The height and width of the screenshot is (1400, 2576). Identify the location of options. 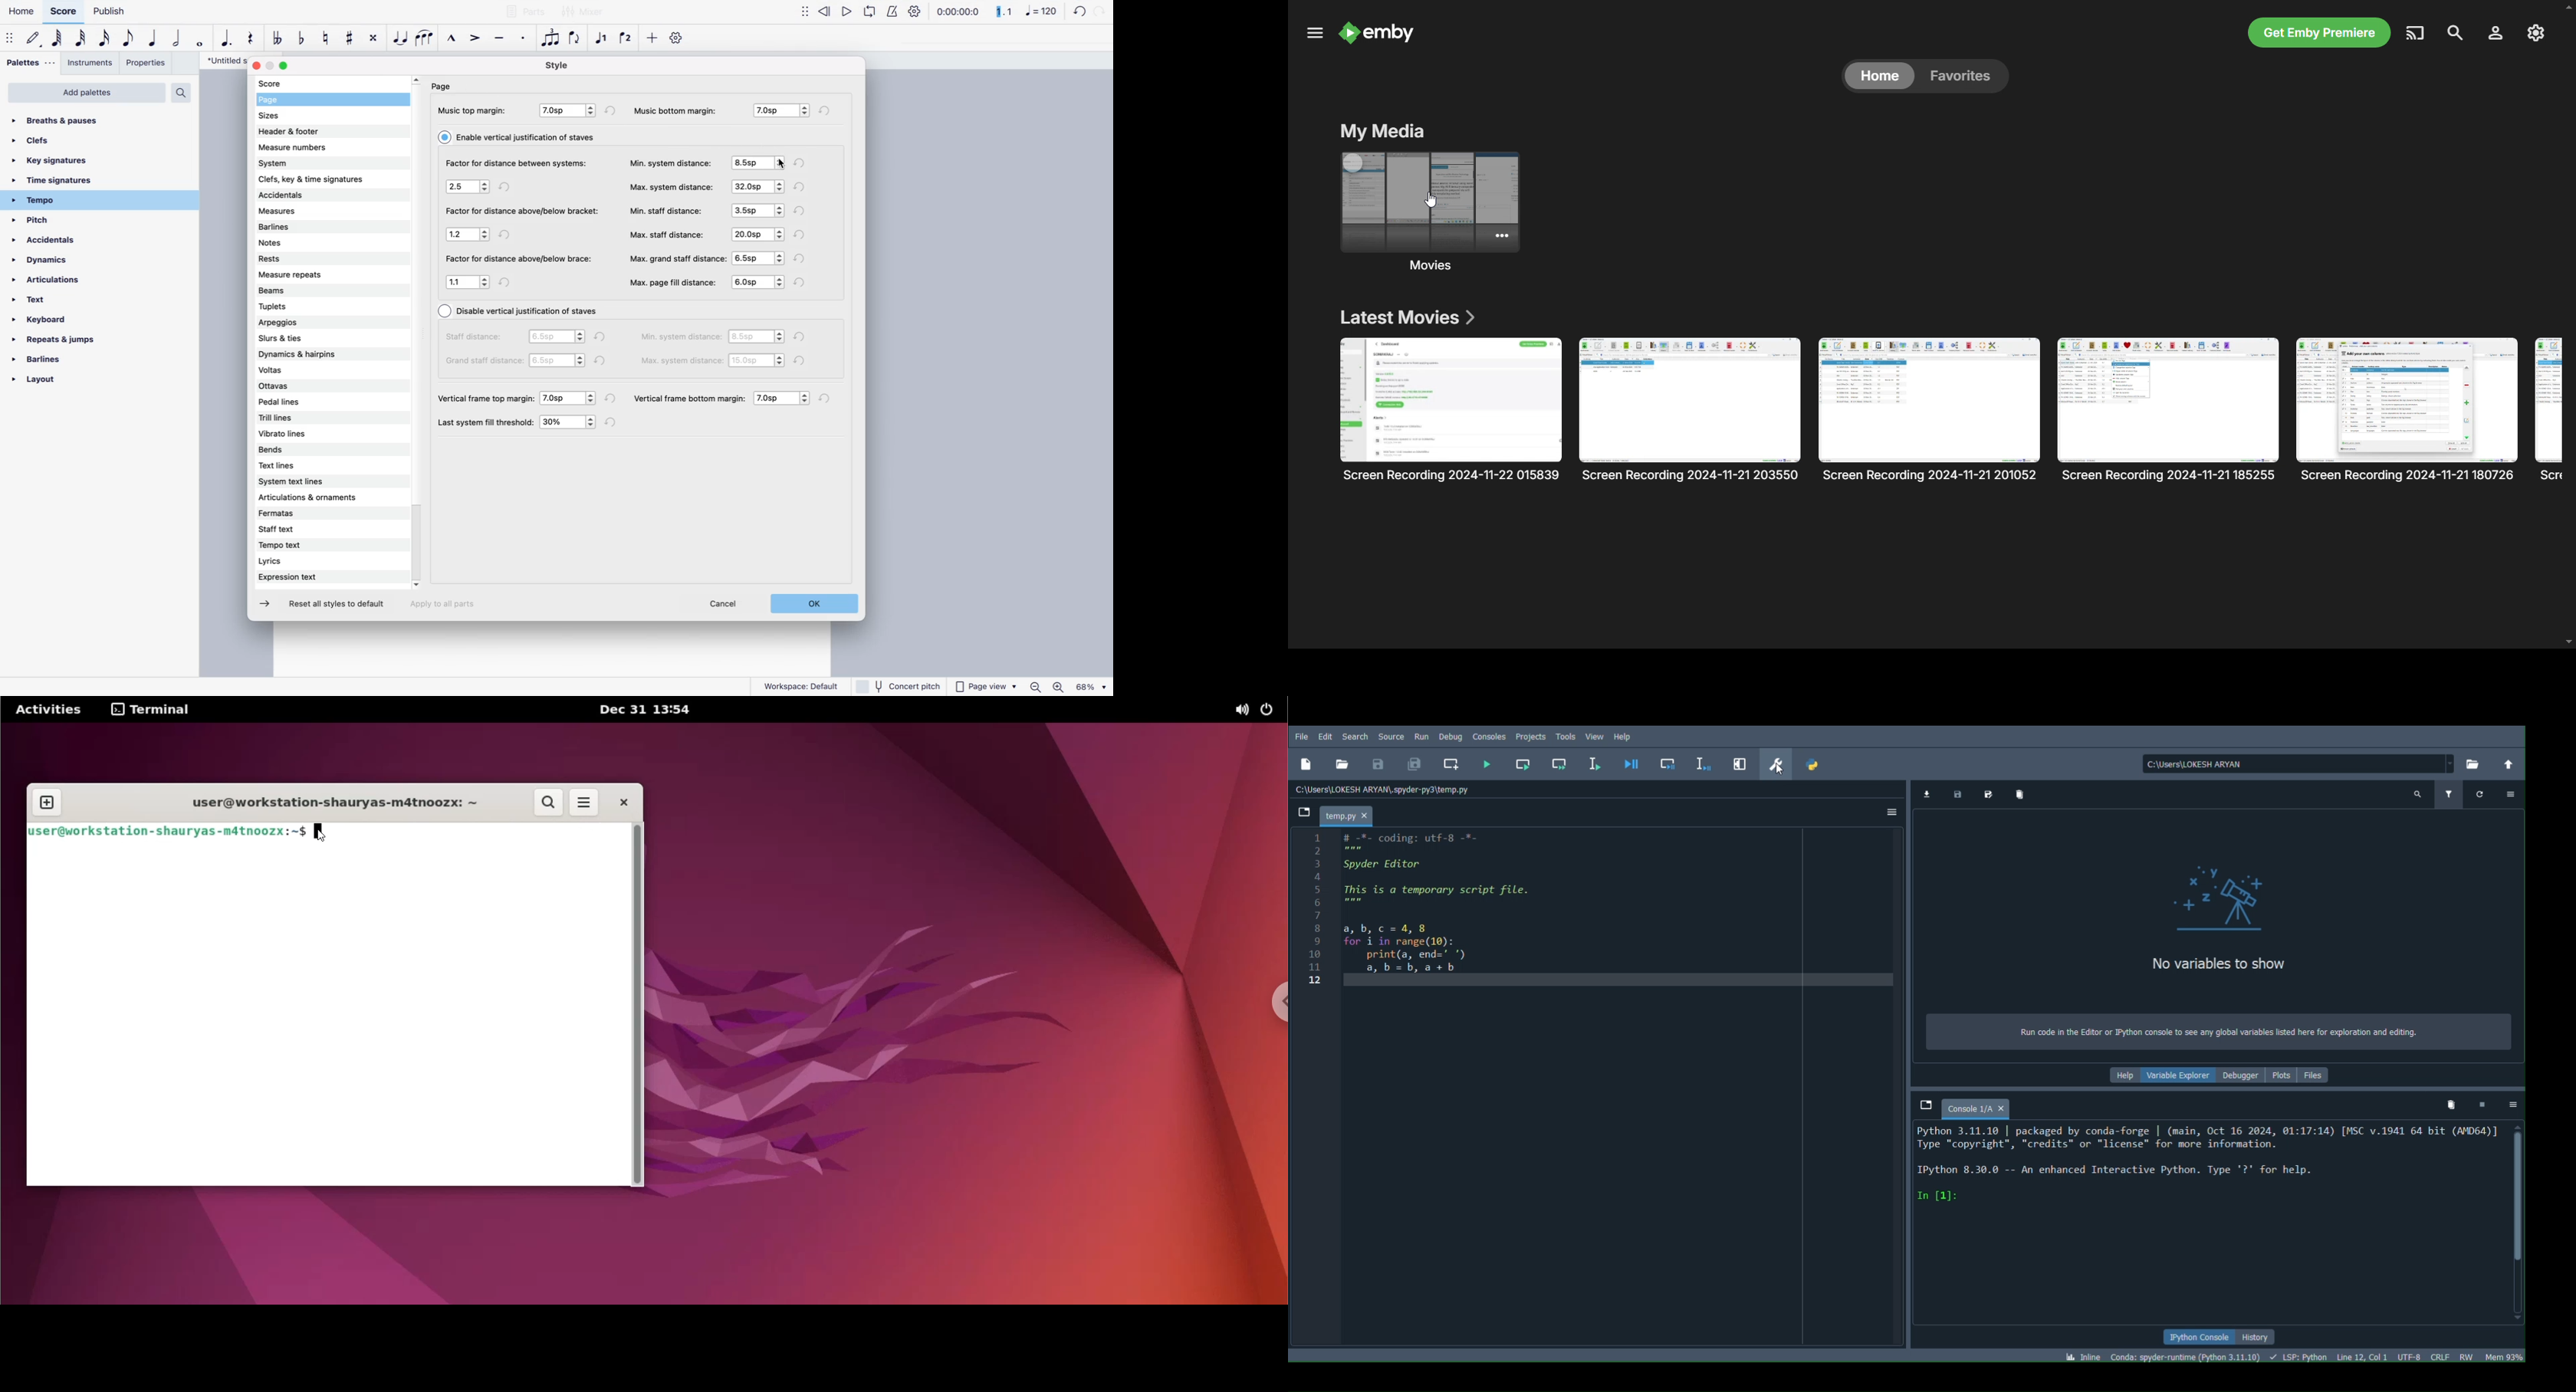
(756, 209).